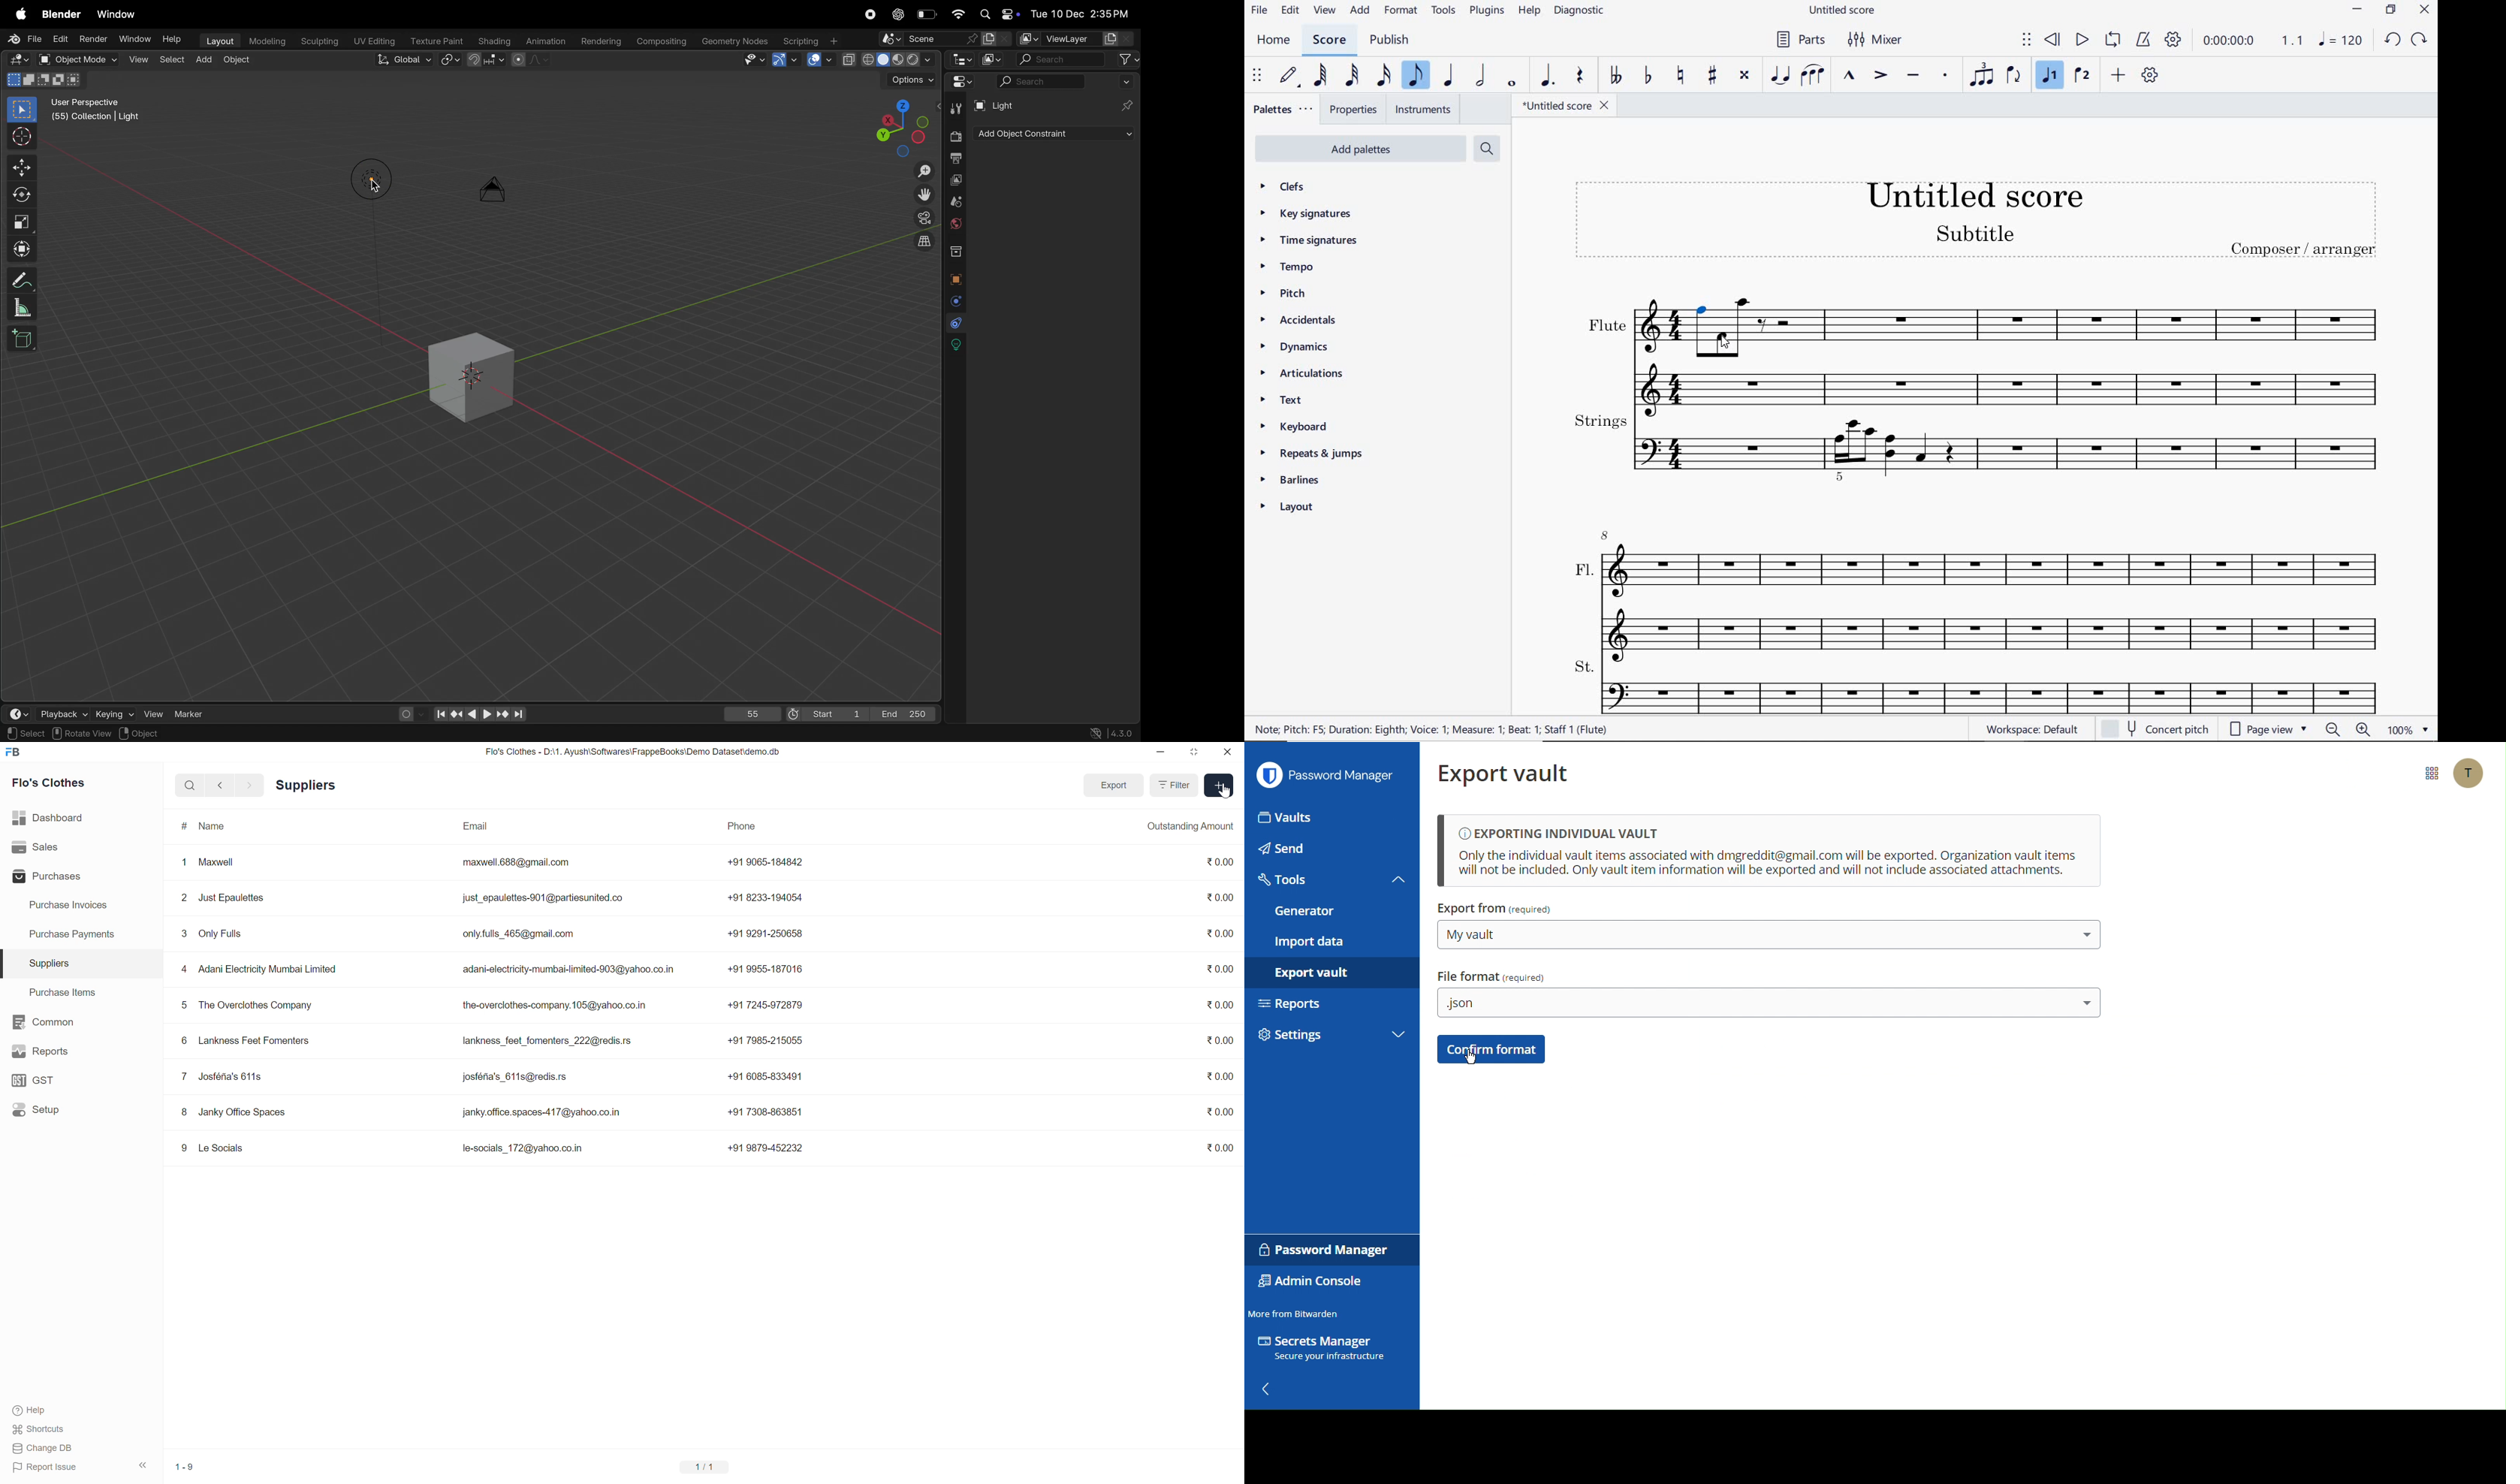  What do you see at coordinates (554, 1005) in the screenshot?
I see `the-overclothes-company.105@yahoo.co.in` at bounding box center [554, 1005].